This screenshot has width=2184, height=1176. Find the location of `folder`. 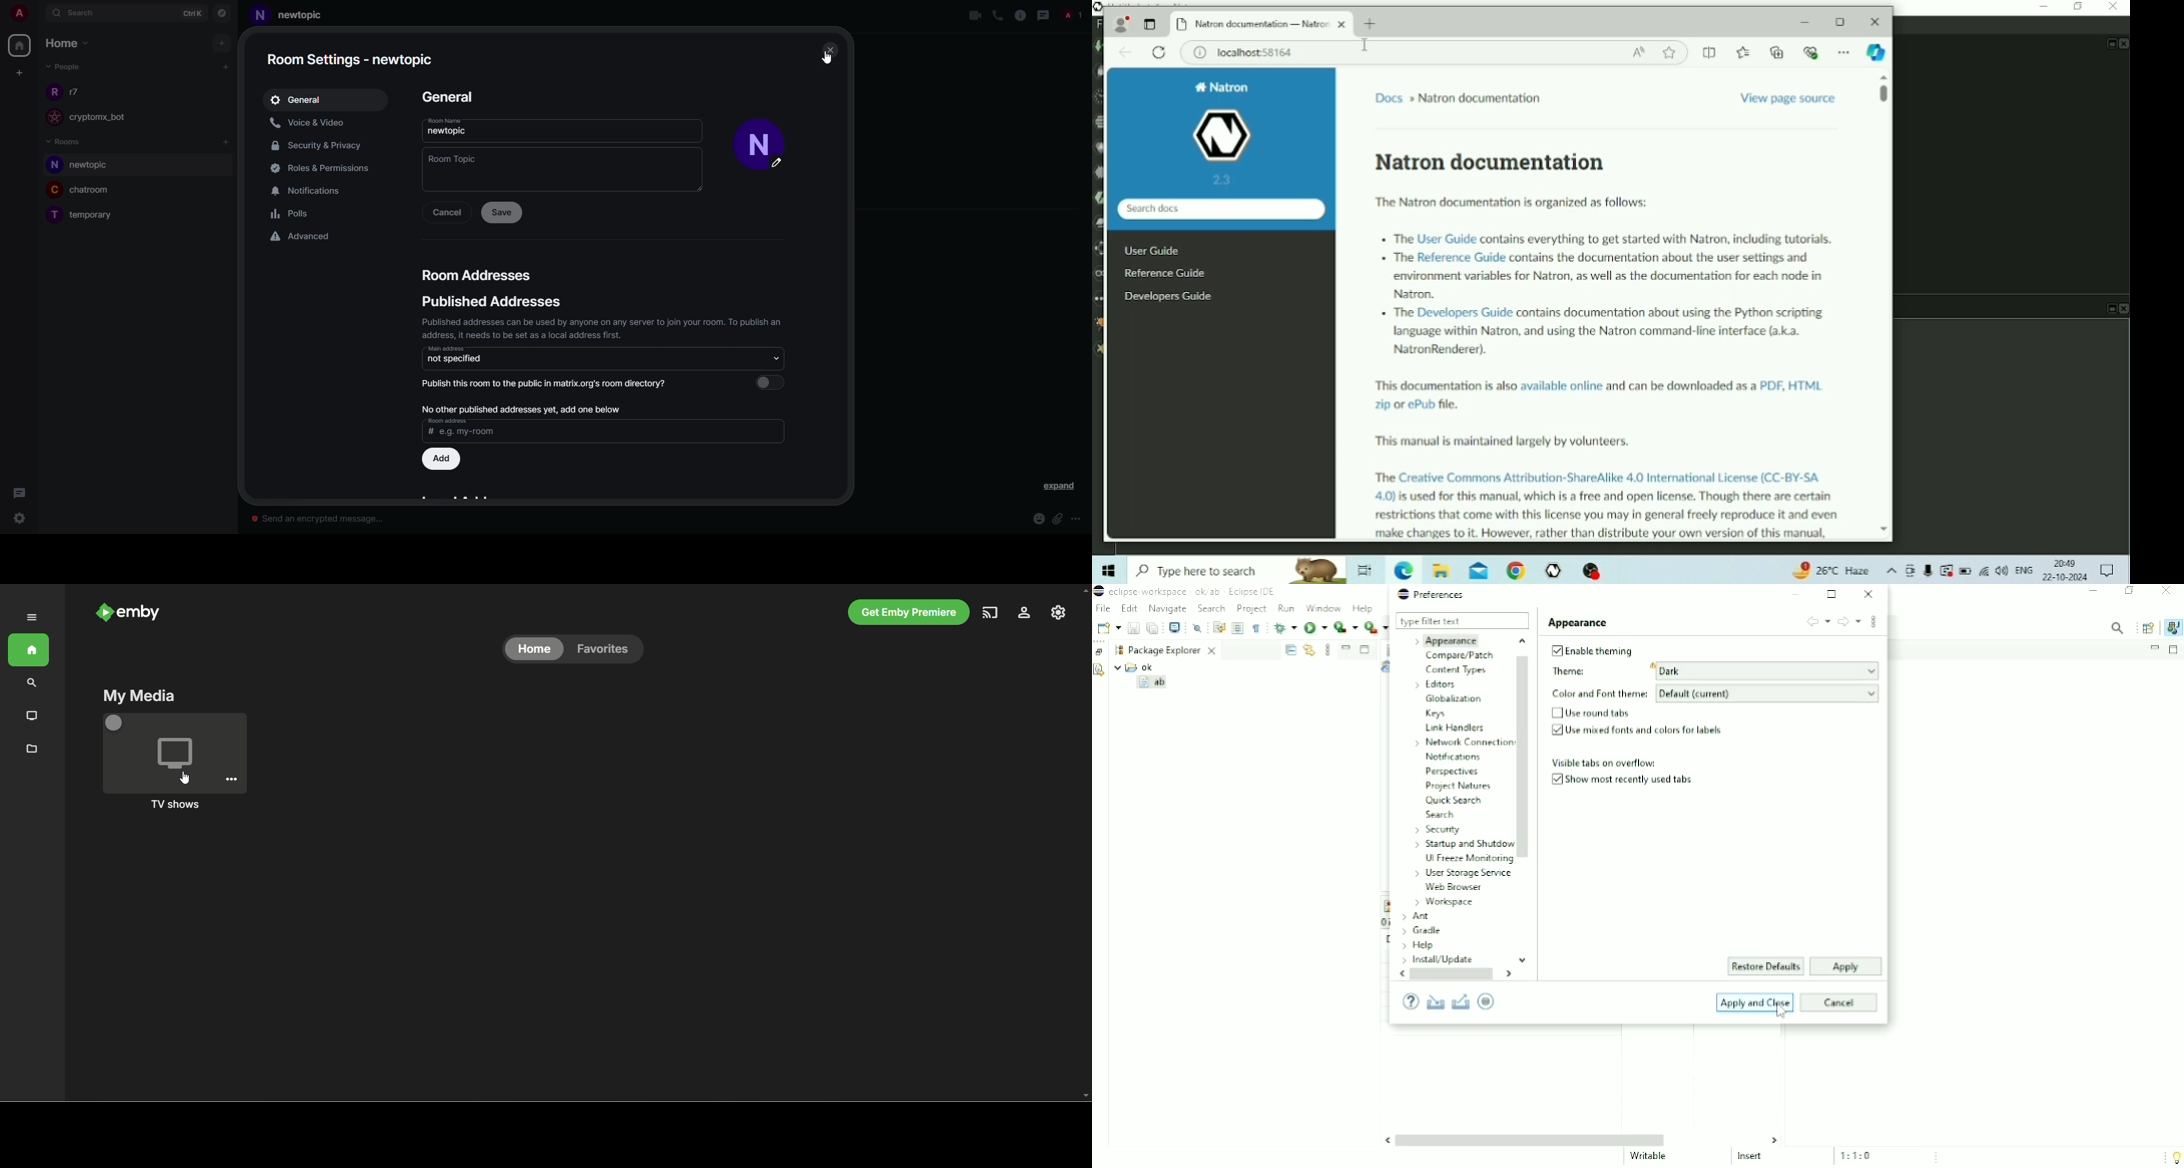

folder is located at coordinates (34, 750).